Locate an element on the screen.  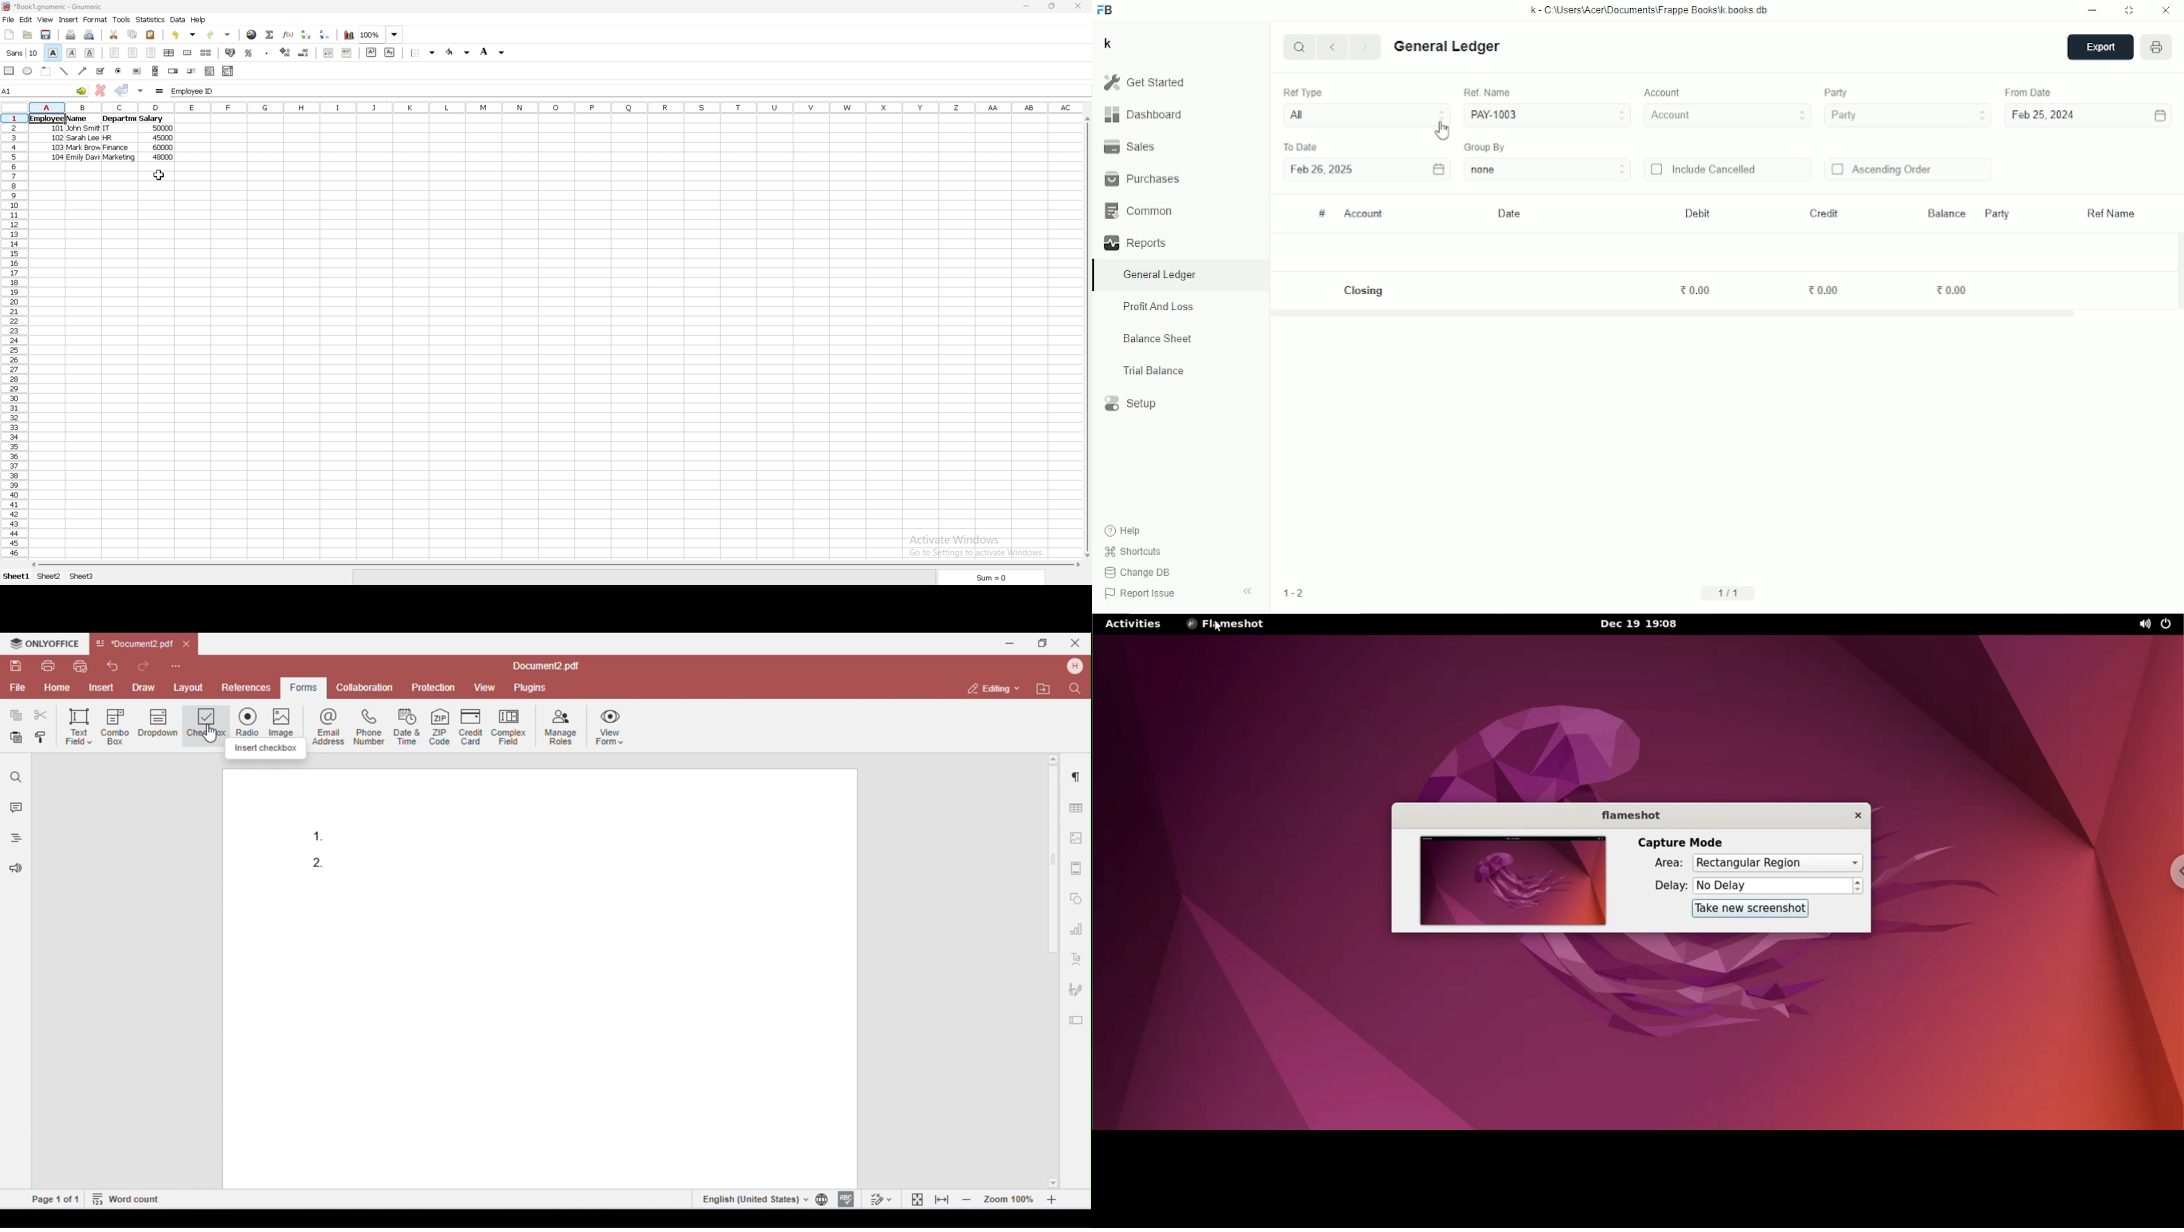
split merged is located at coordinates (206, 52).